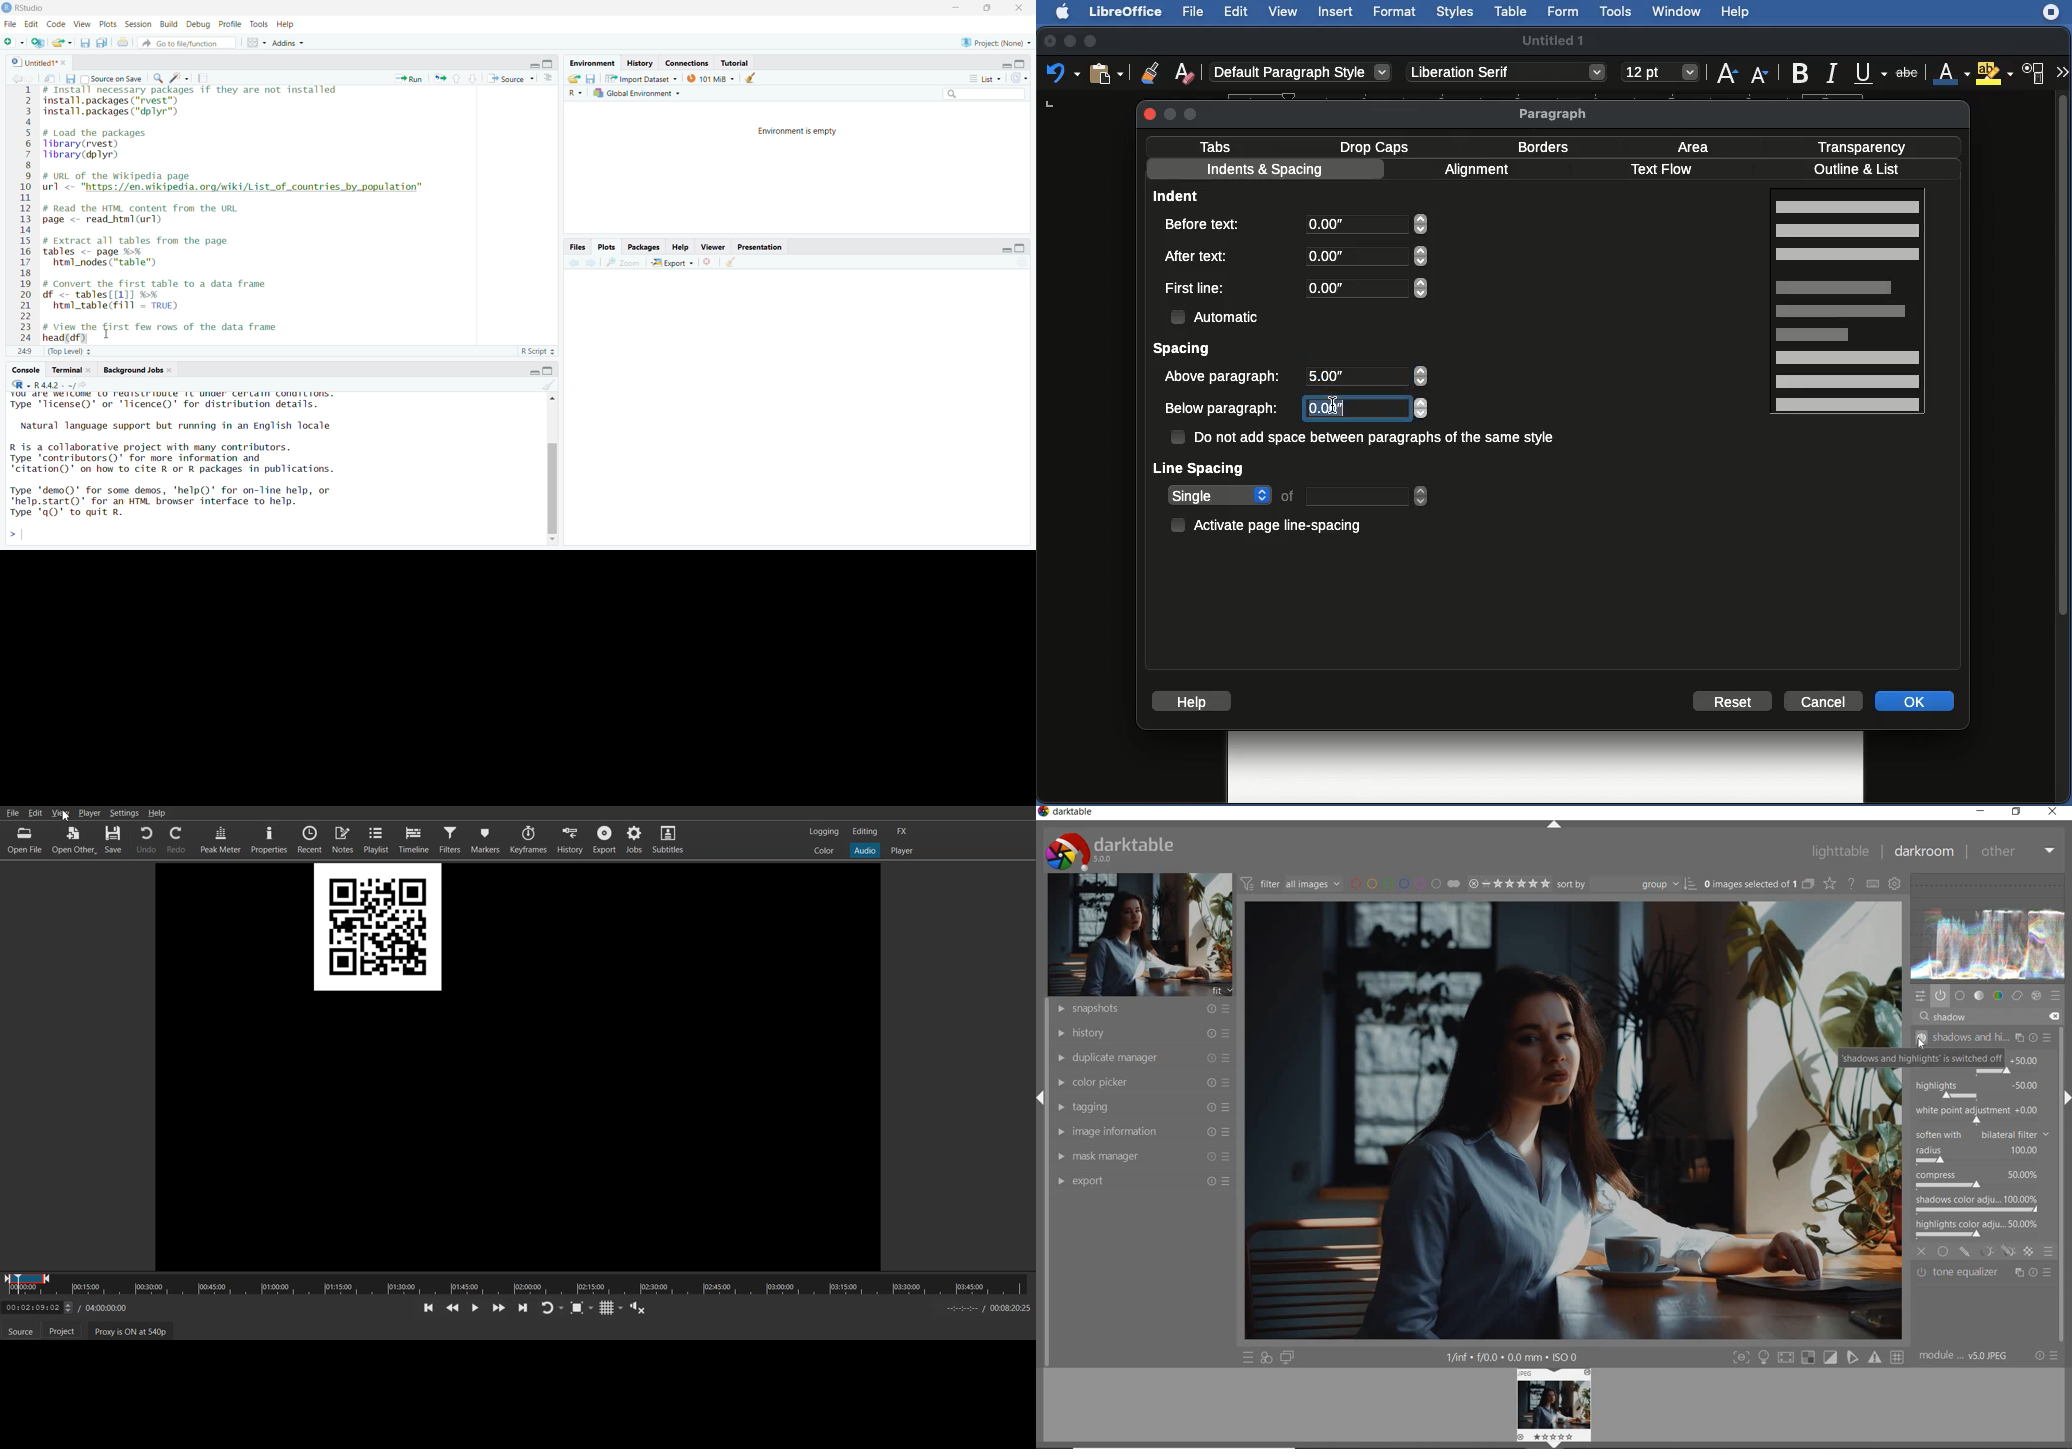  I want to click on  install necessary packages if they are not installed install.packages ("rvest") install.packages ("dplyr"), so click(190, 104).